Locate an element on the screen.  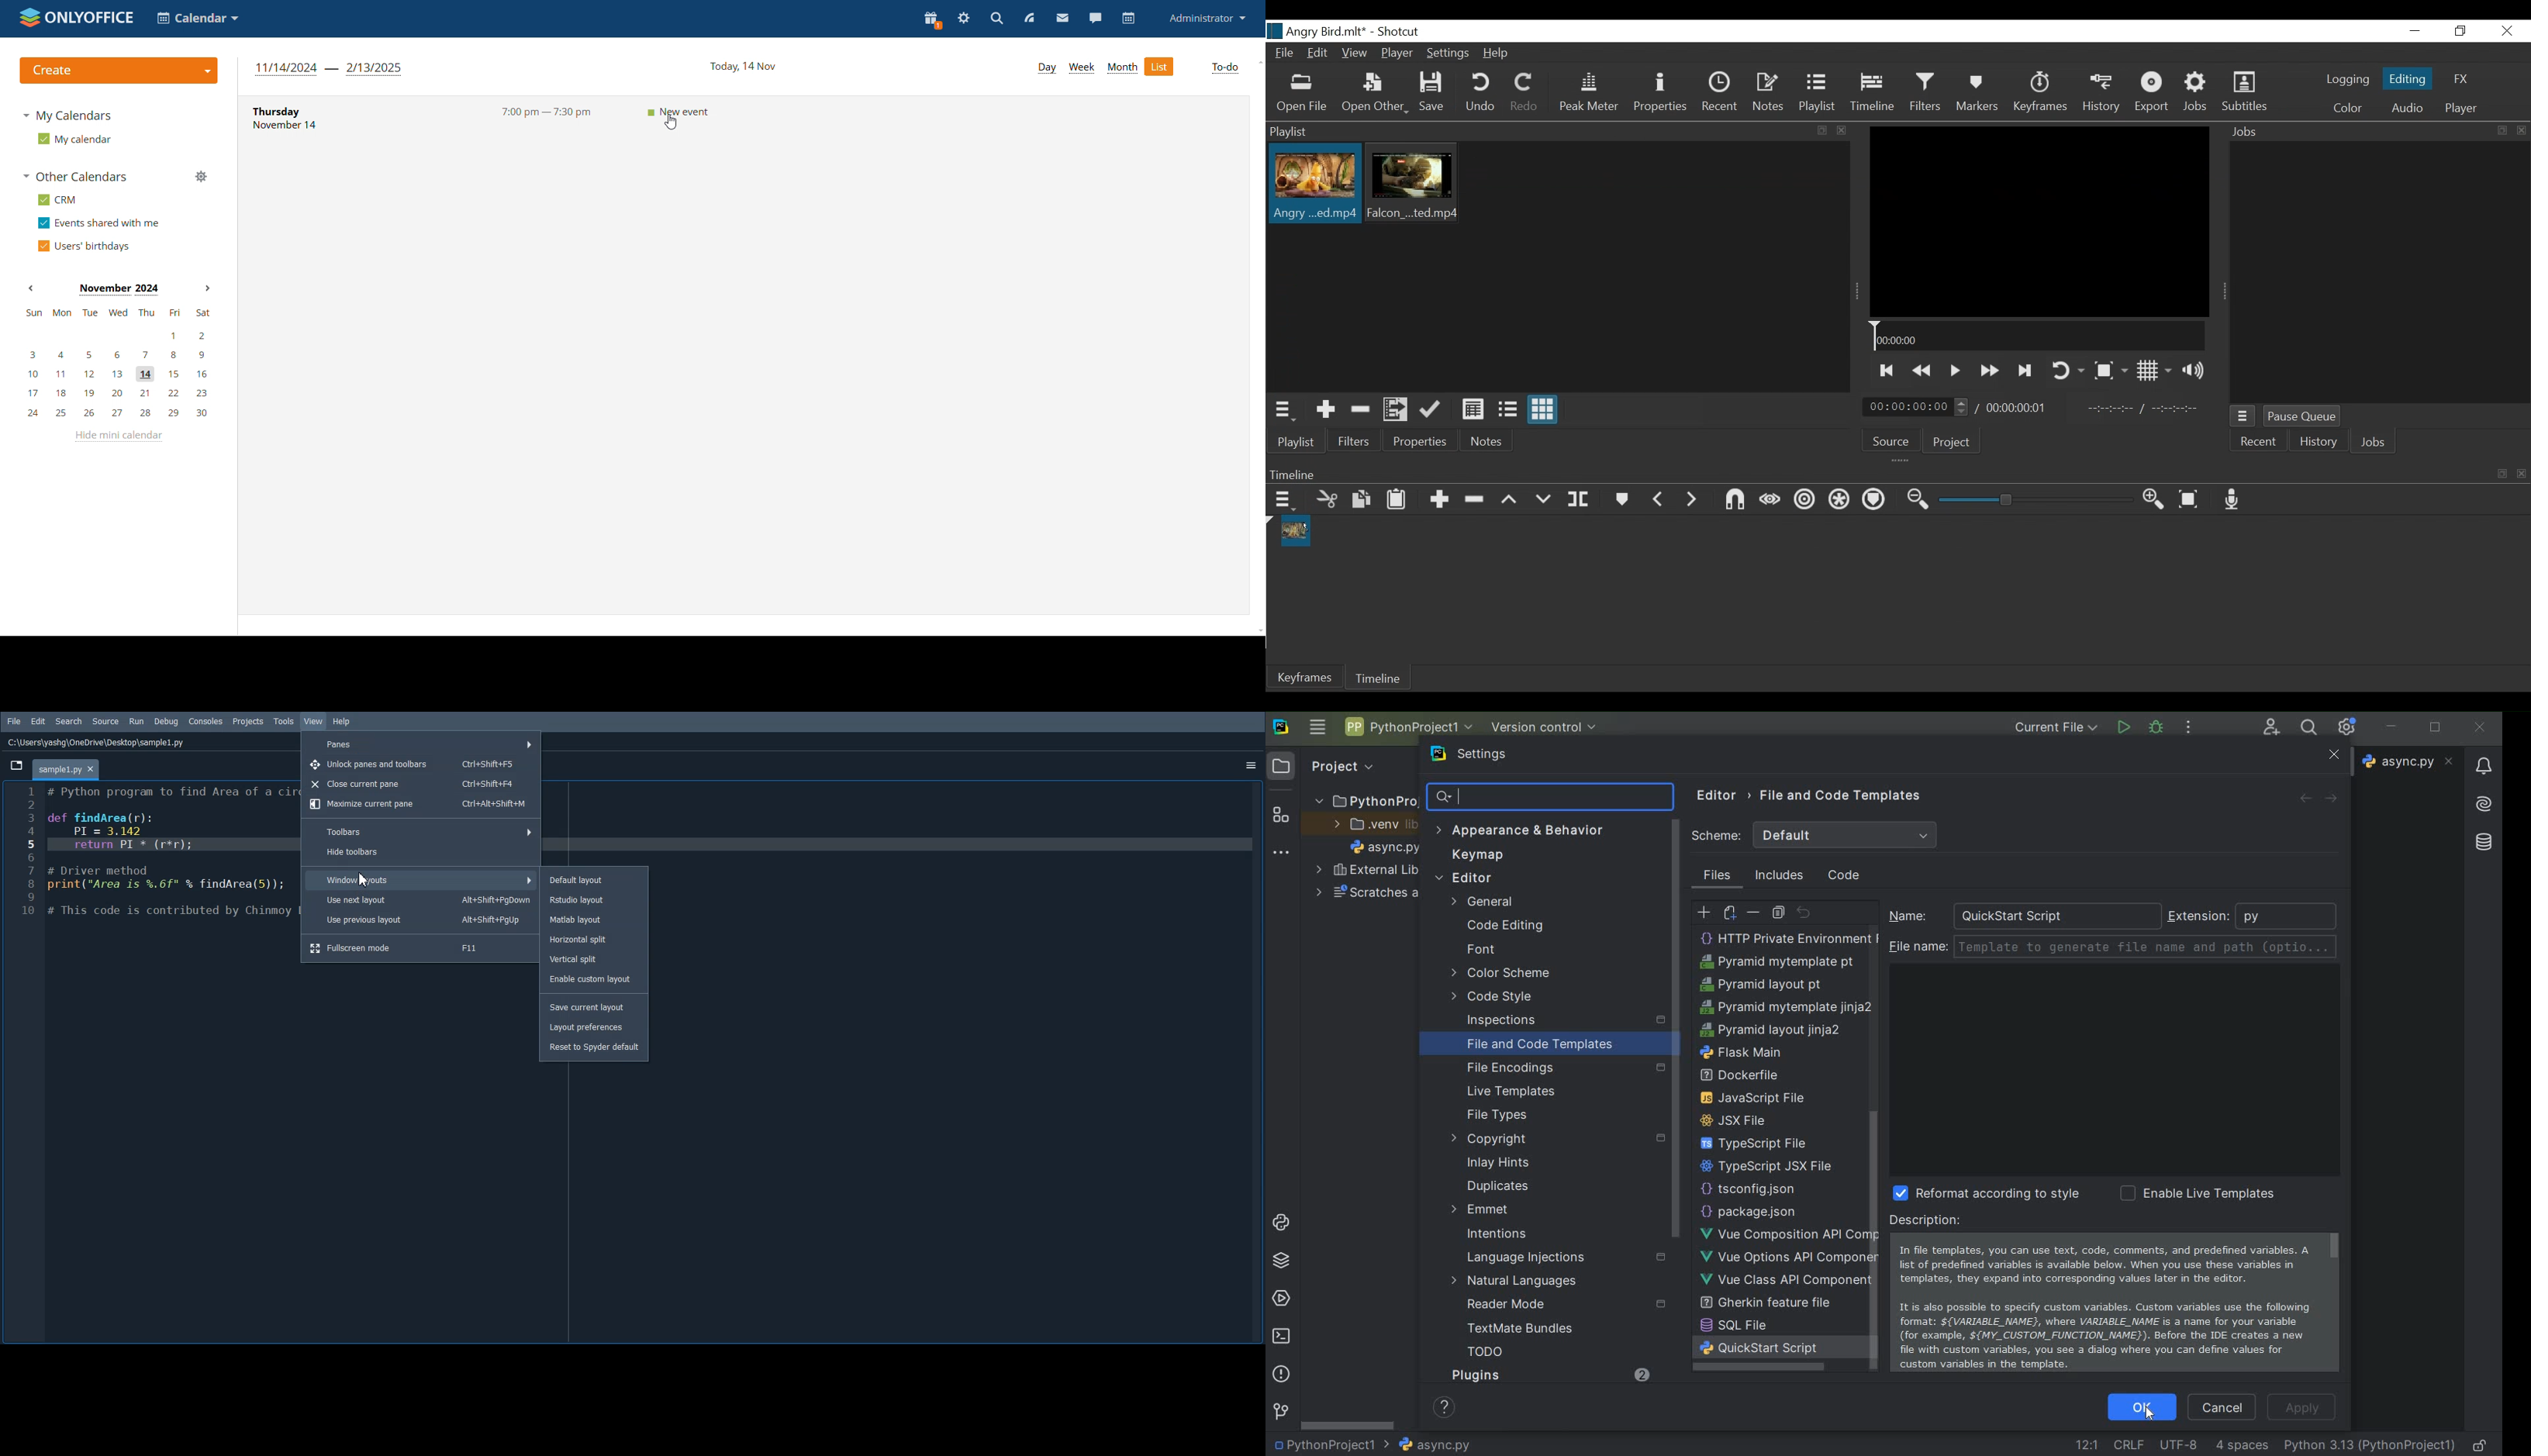
Layout preferences is located at coordinates (593, 1028).